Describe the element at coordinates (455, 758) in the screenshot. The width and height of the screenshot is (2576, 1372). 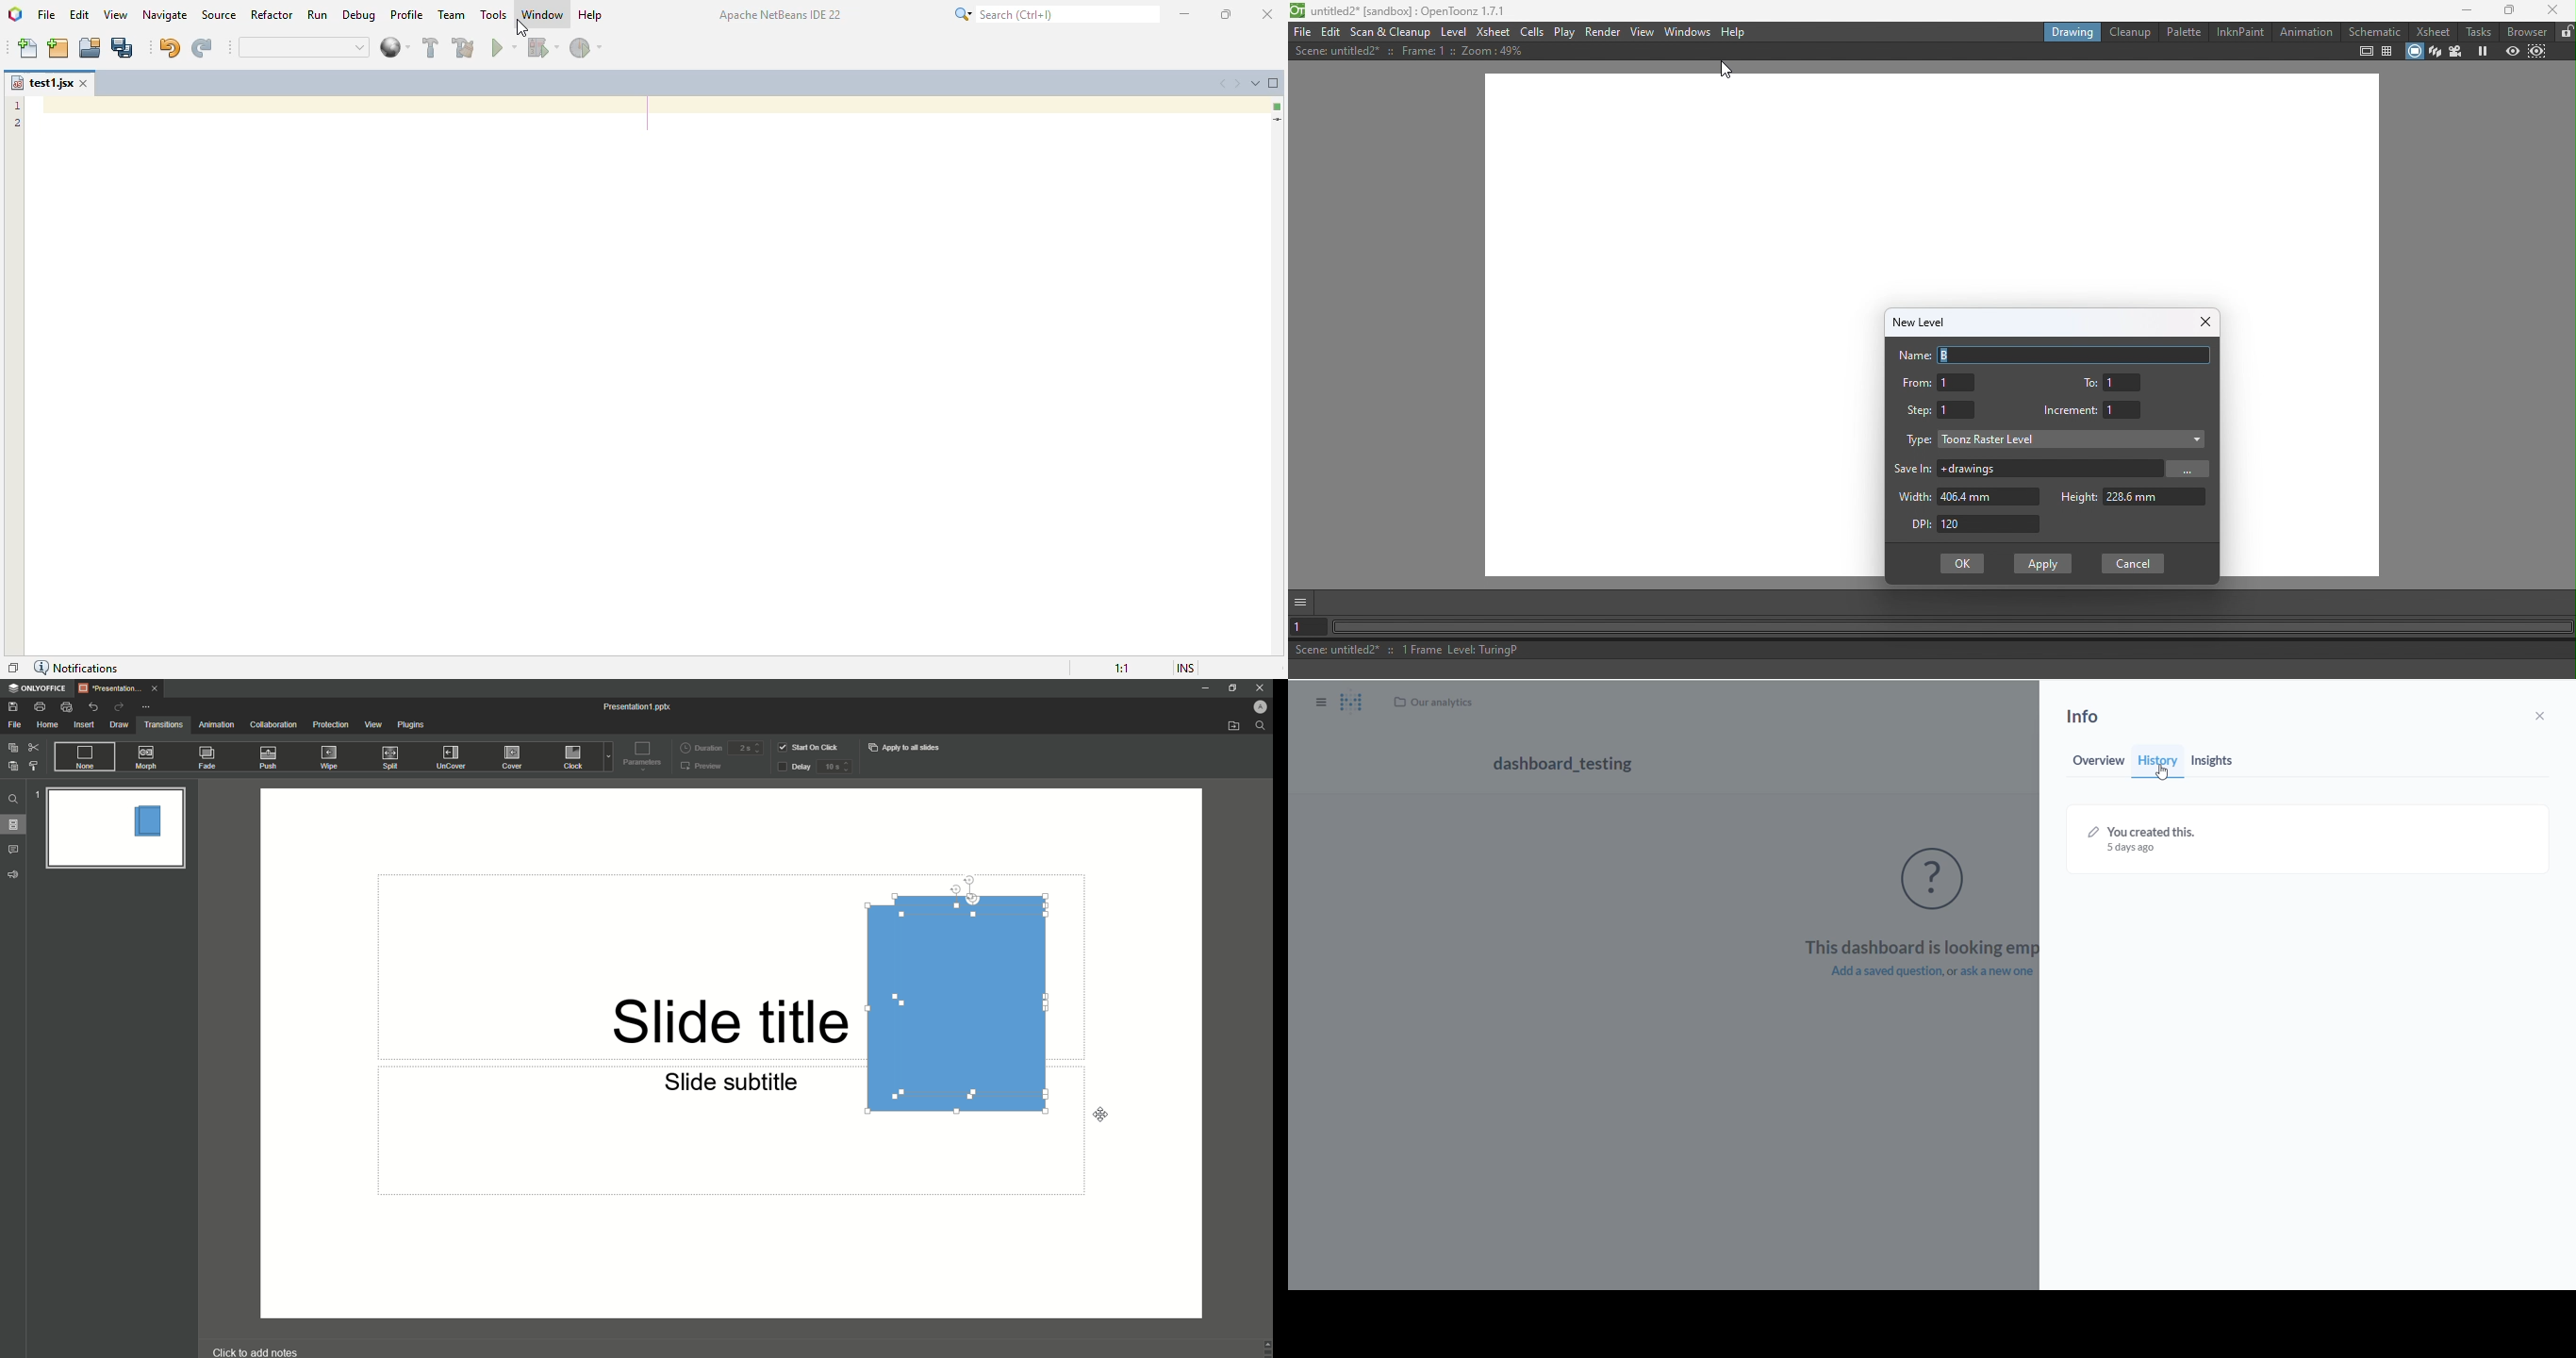
I see `UnCover` at that location.